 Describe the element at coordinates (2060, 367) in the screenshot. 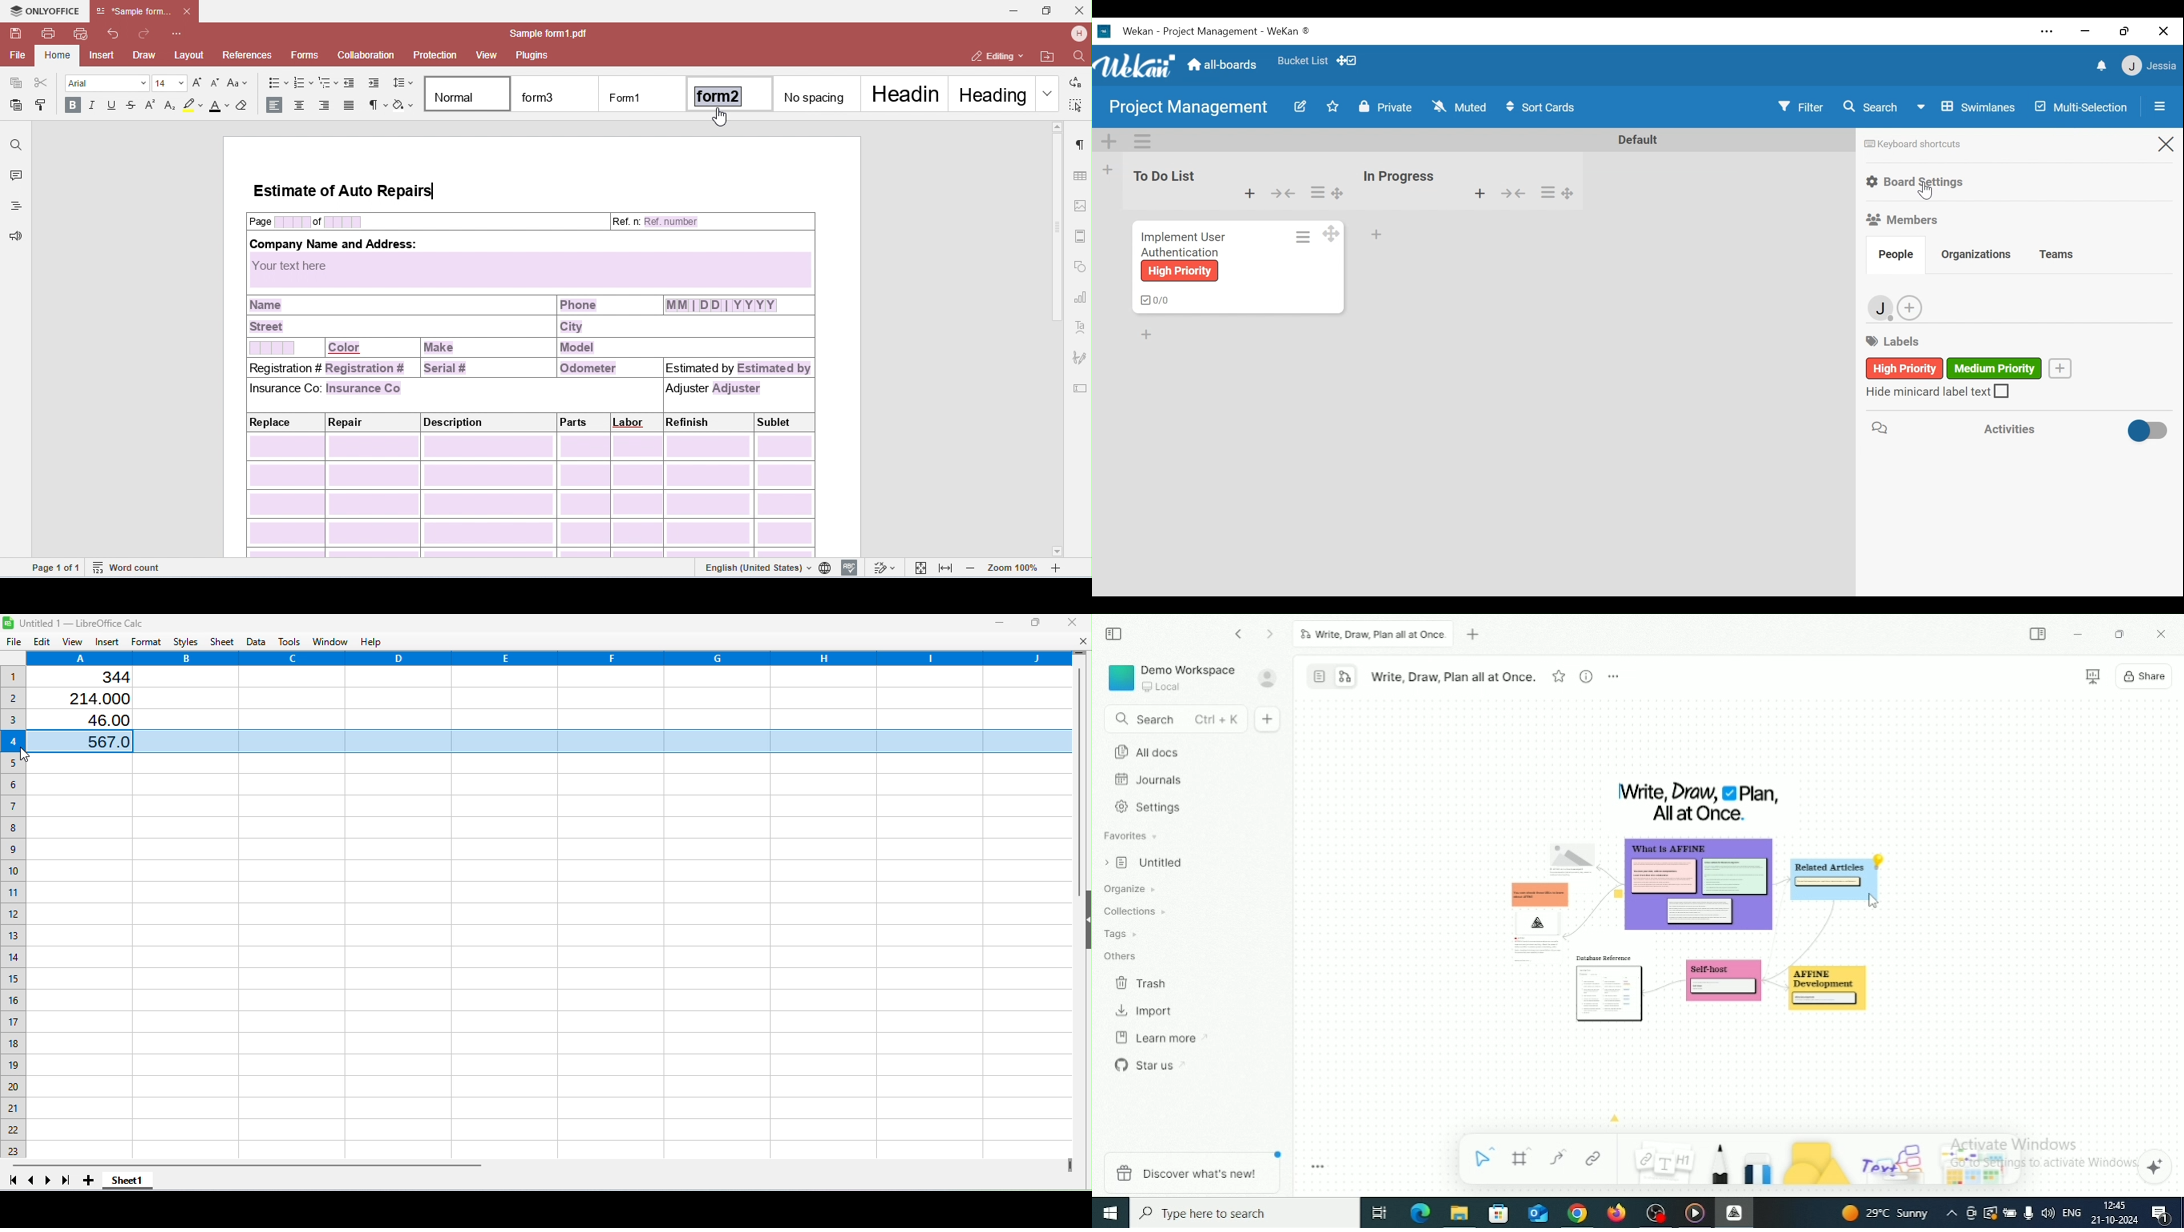

I see `Create labels` at that location.